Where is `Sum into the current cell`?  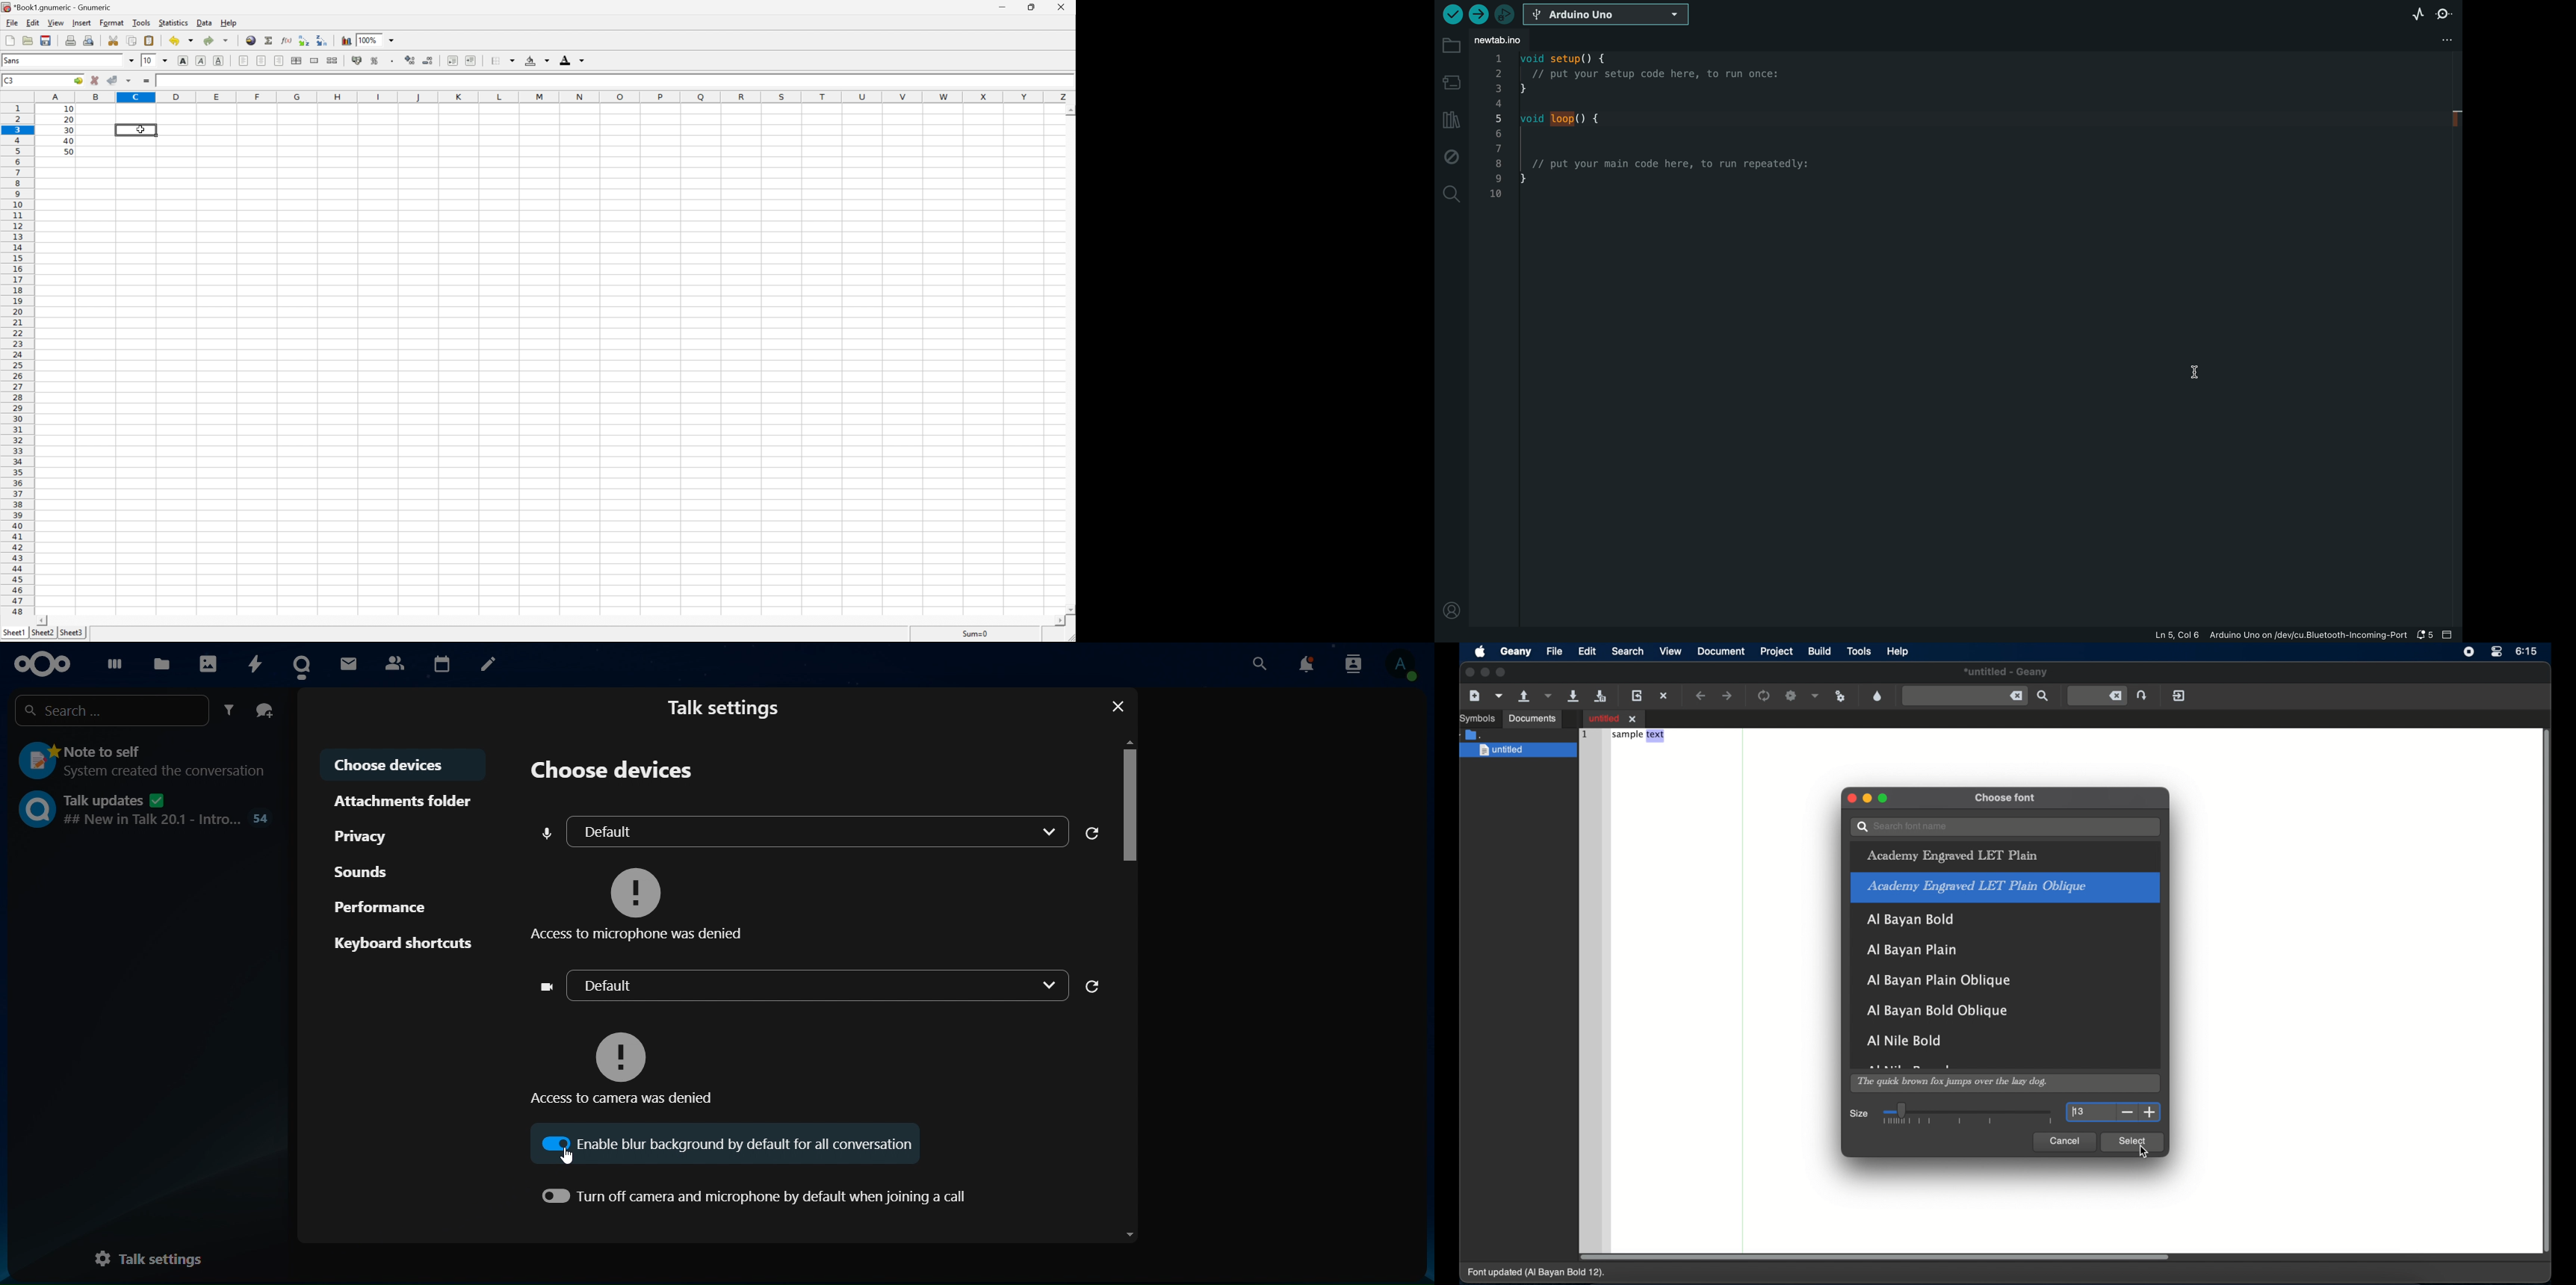
Sum into the current cell is located at coordinates (269, 40).